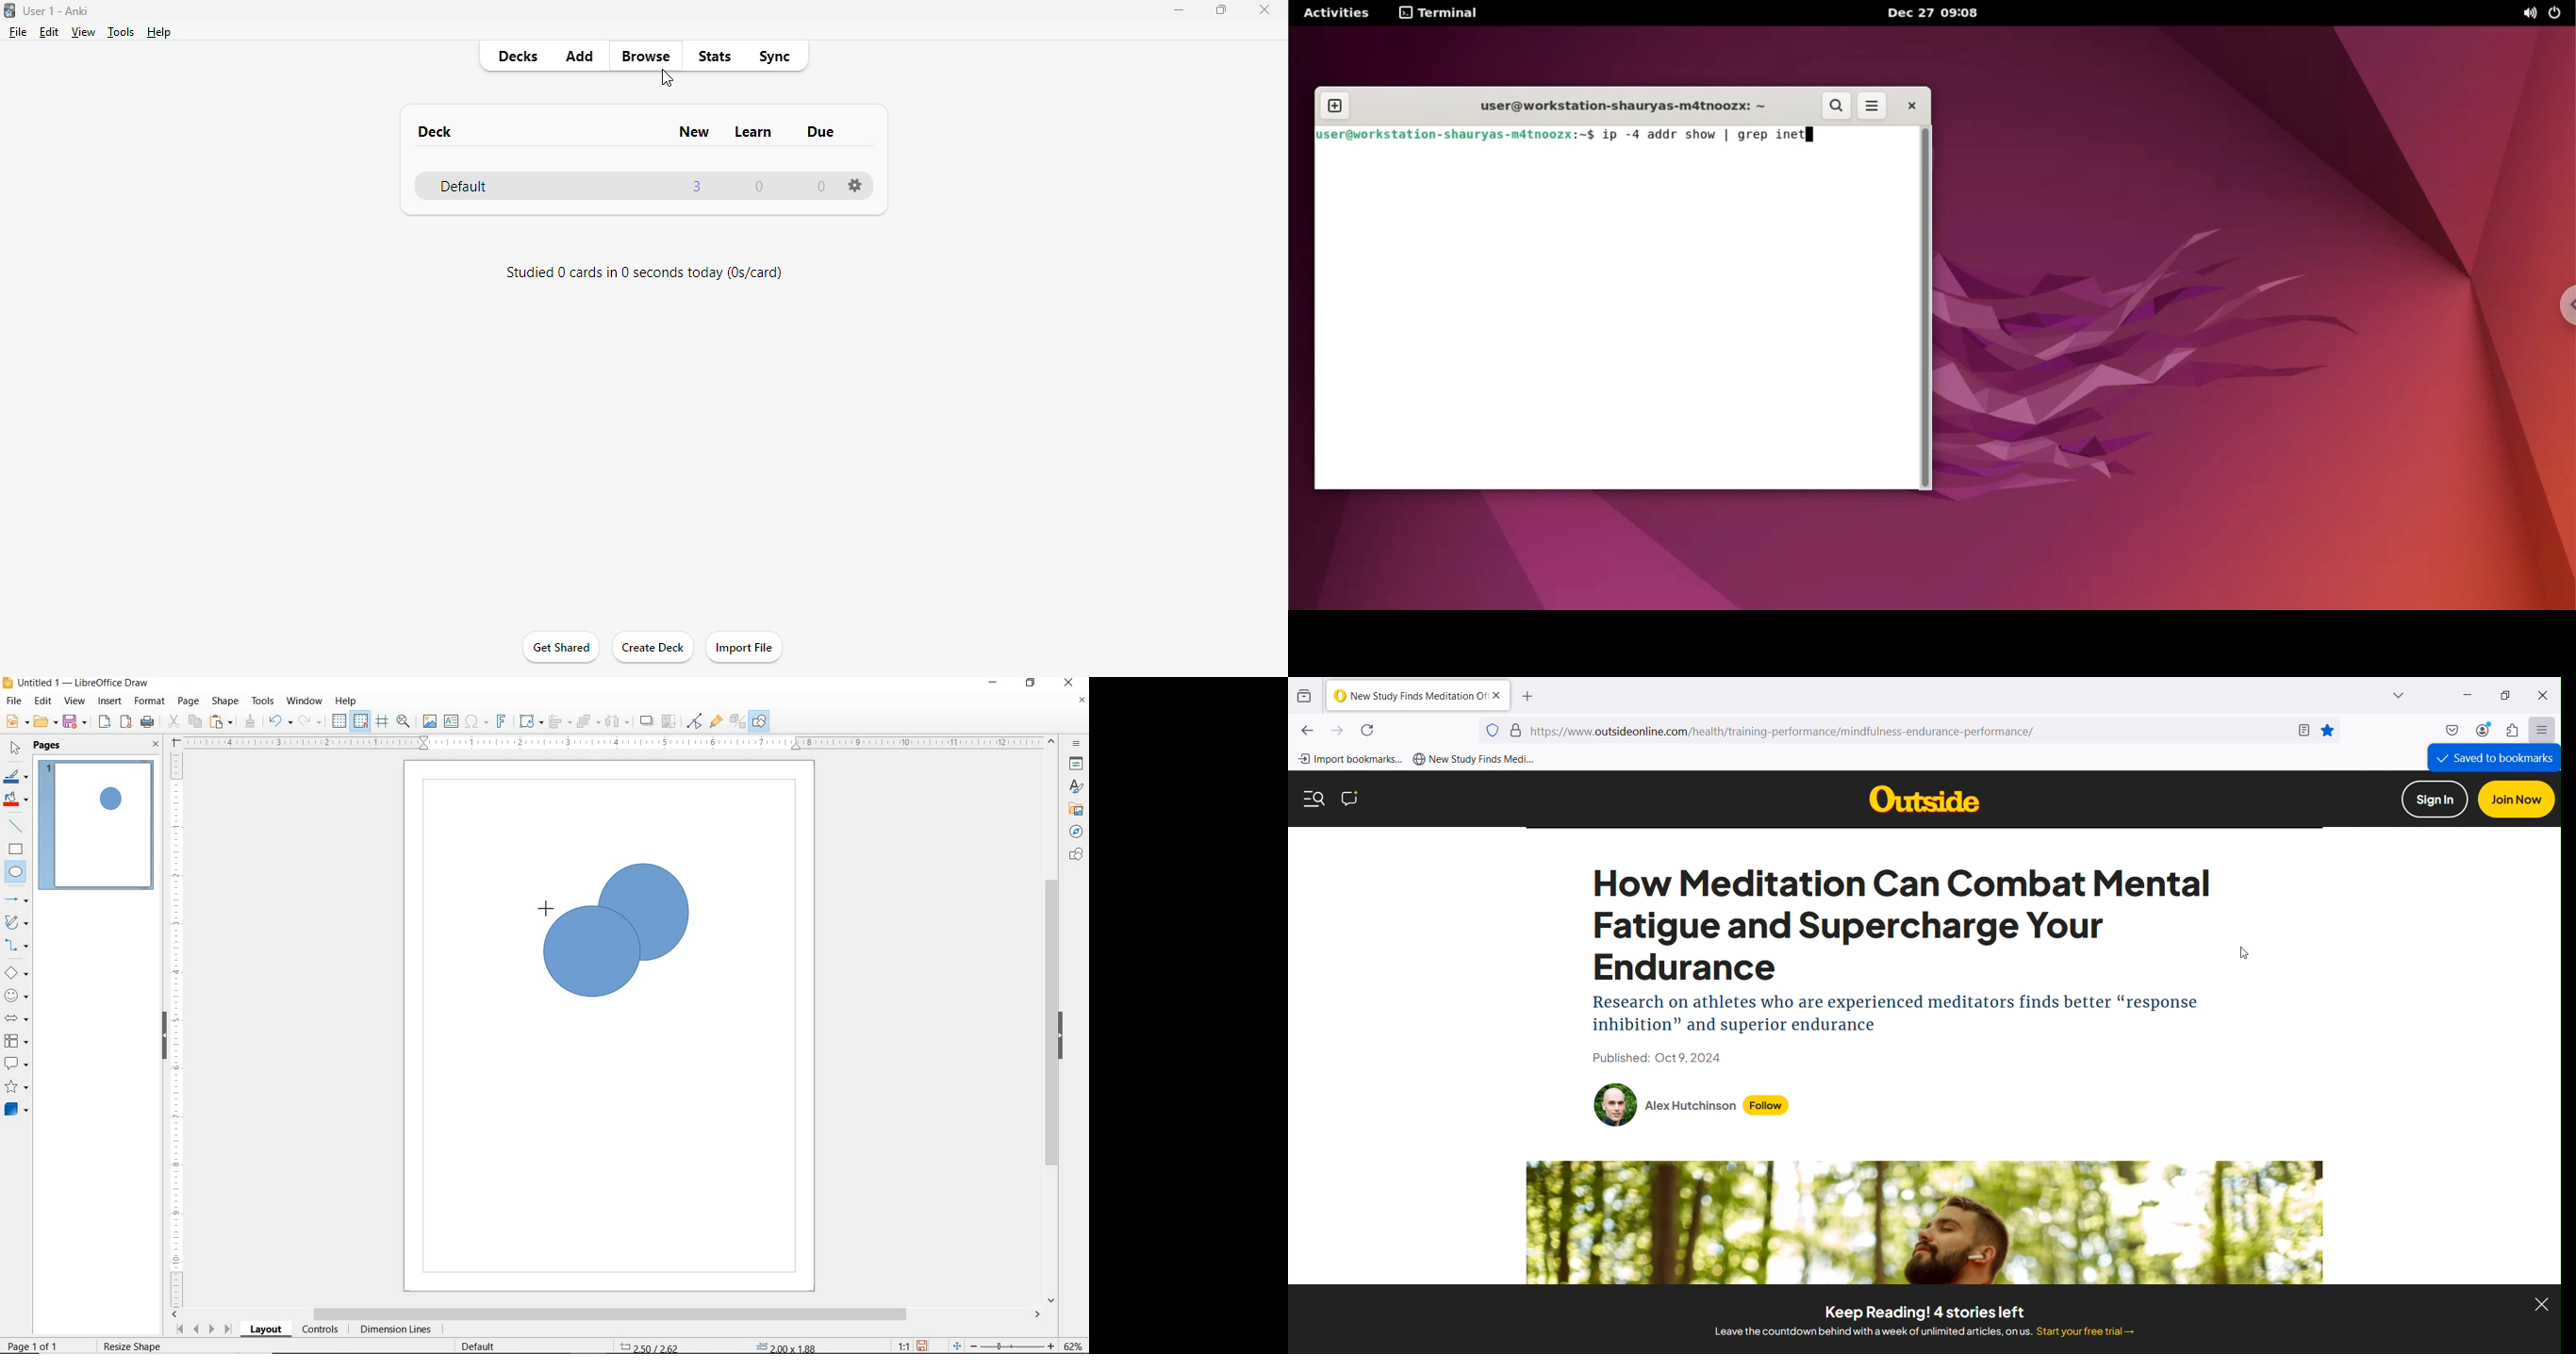  Describe the element at coordinates (591, 956) in the screenshot. I see `DRAWING SECOND CIRCLE` at that location.